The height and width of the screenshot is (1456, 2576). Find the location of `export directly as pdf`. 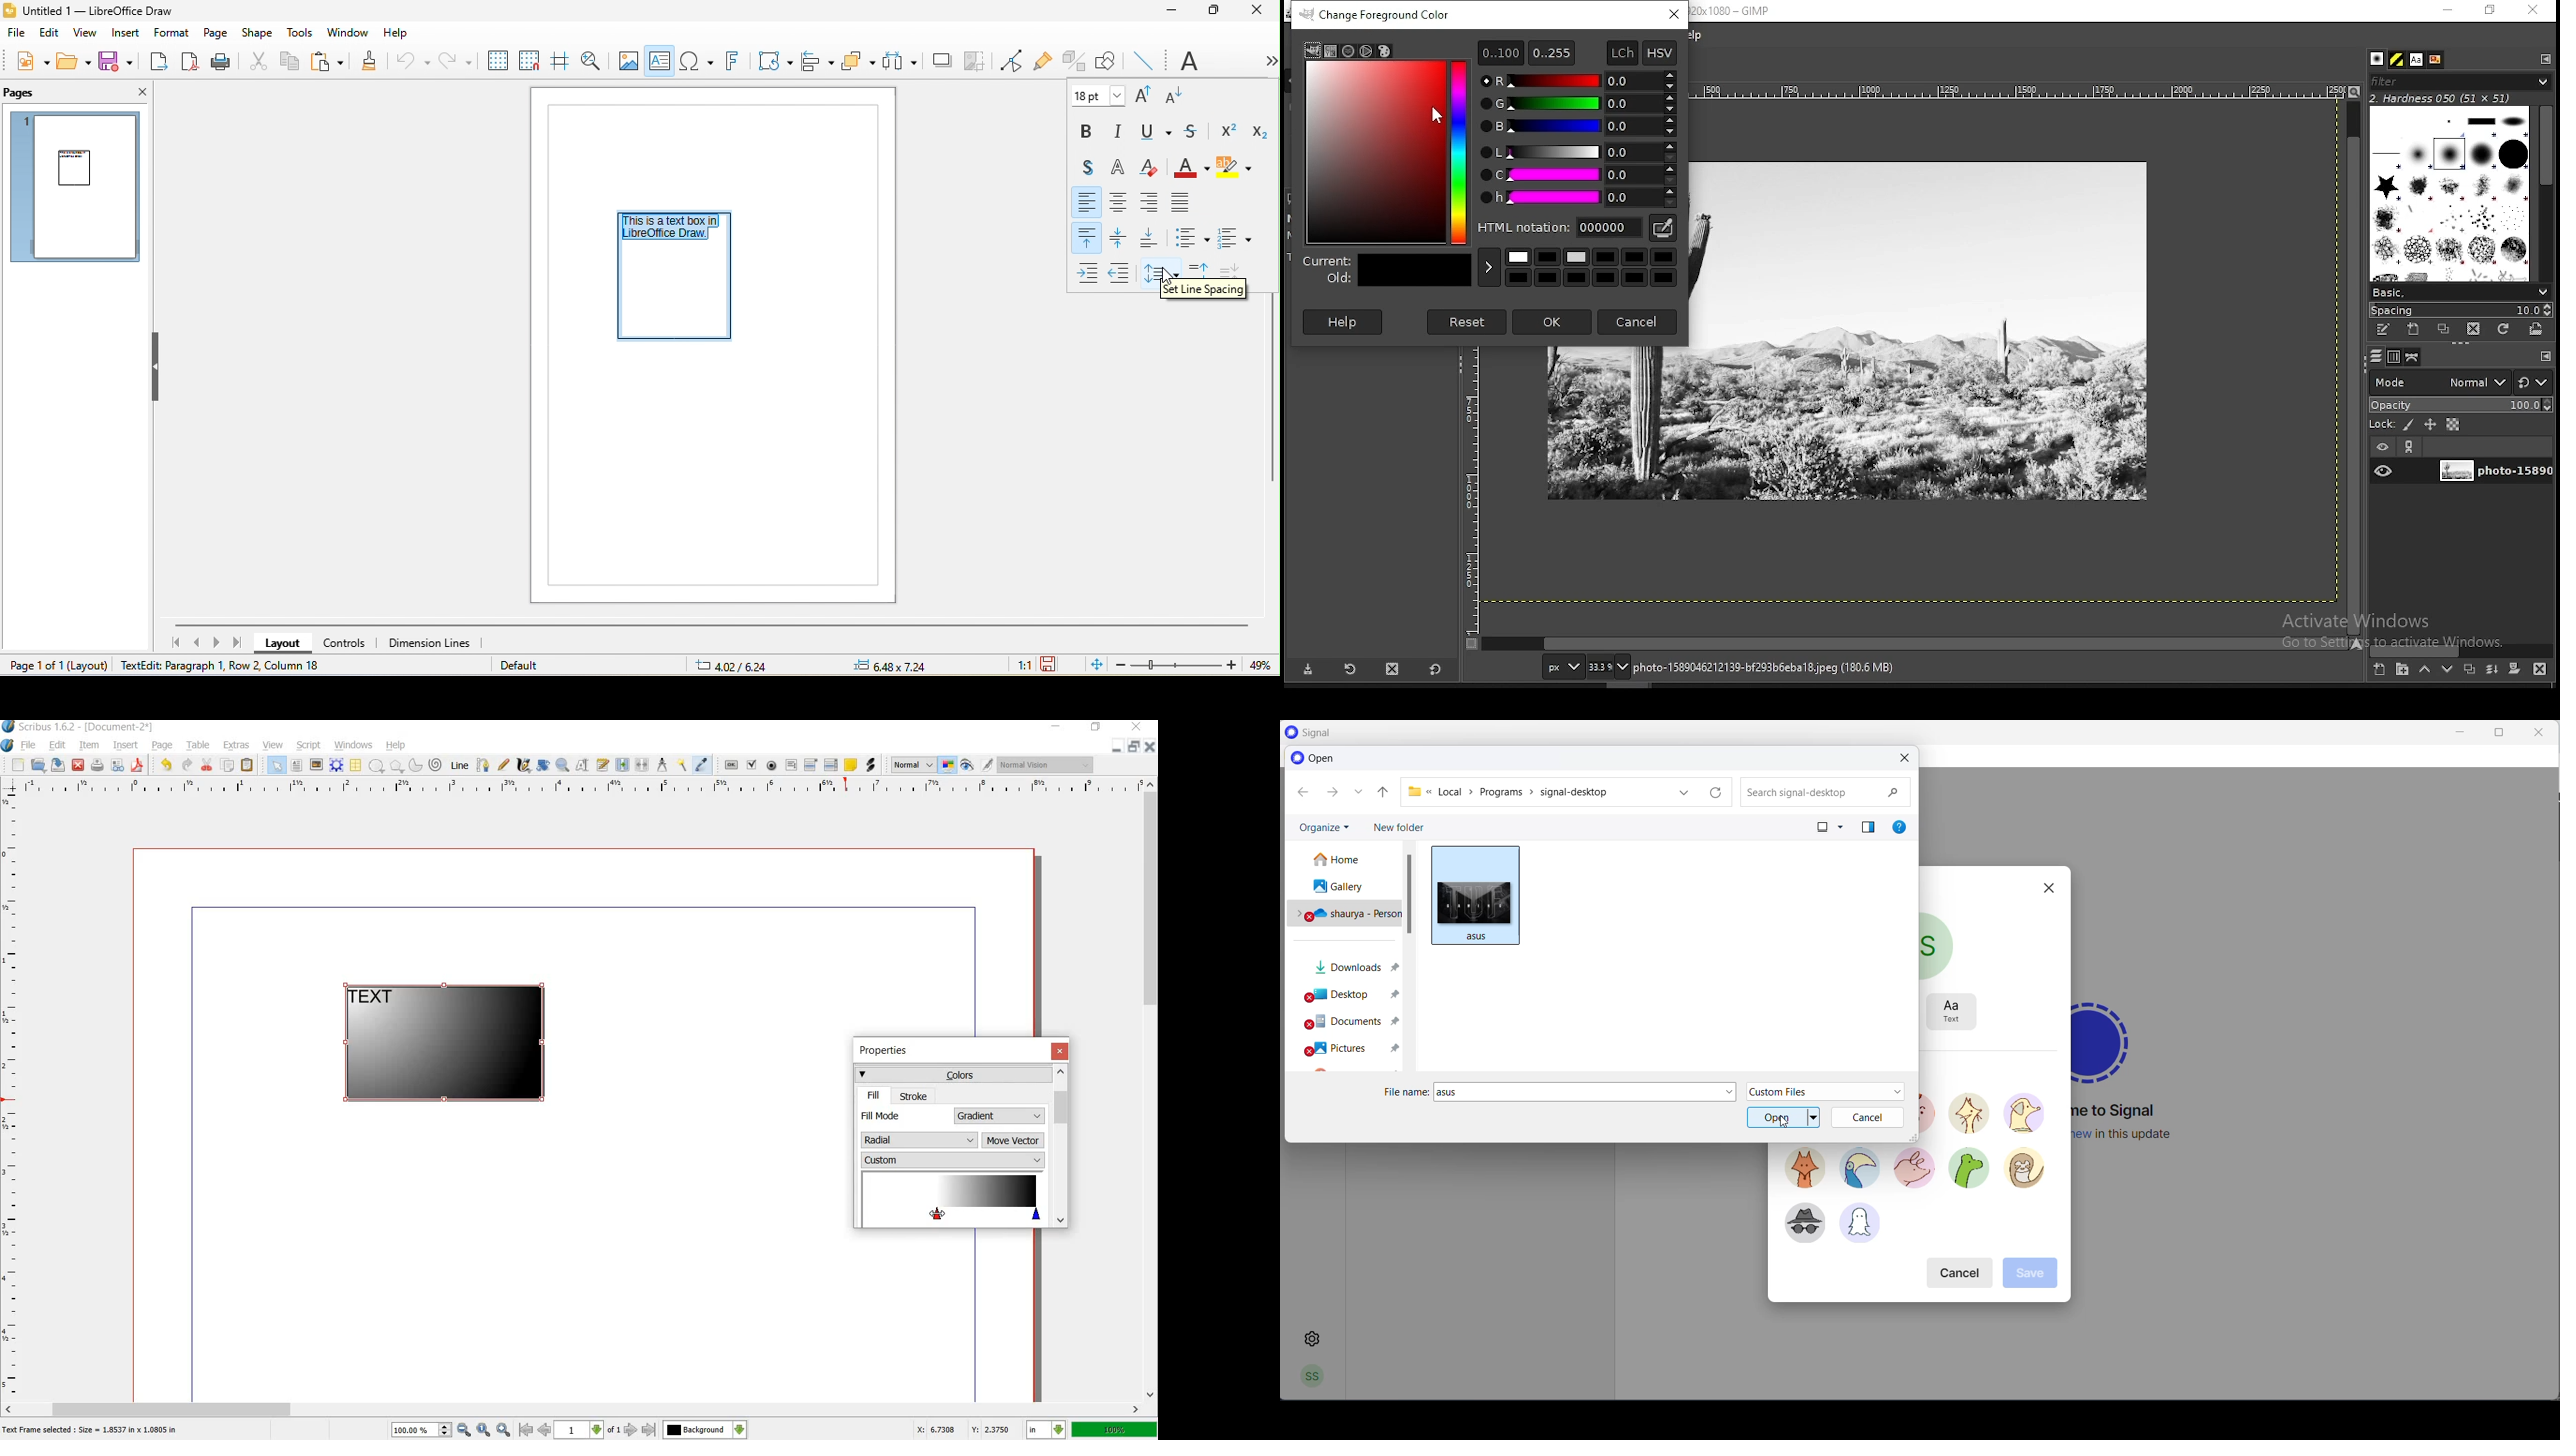

export directly as pdf is located at coordinates (192, 63).